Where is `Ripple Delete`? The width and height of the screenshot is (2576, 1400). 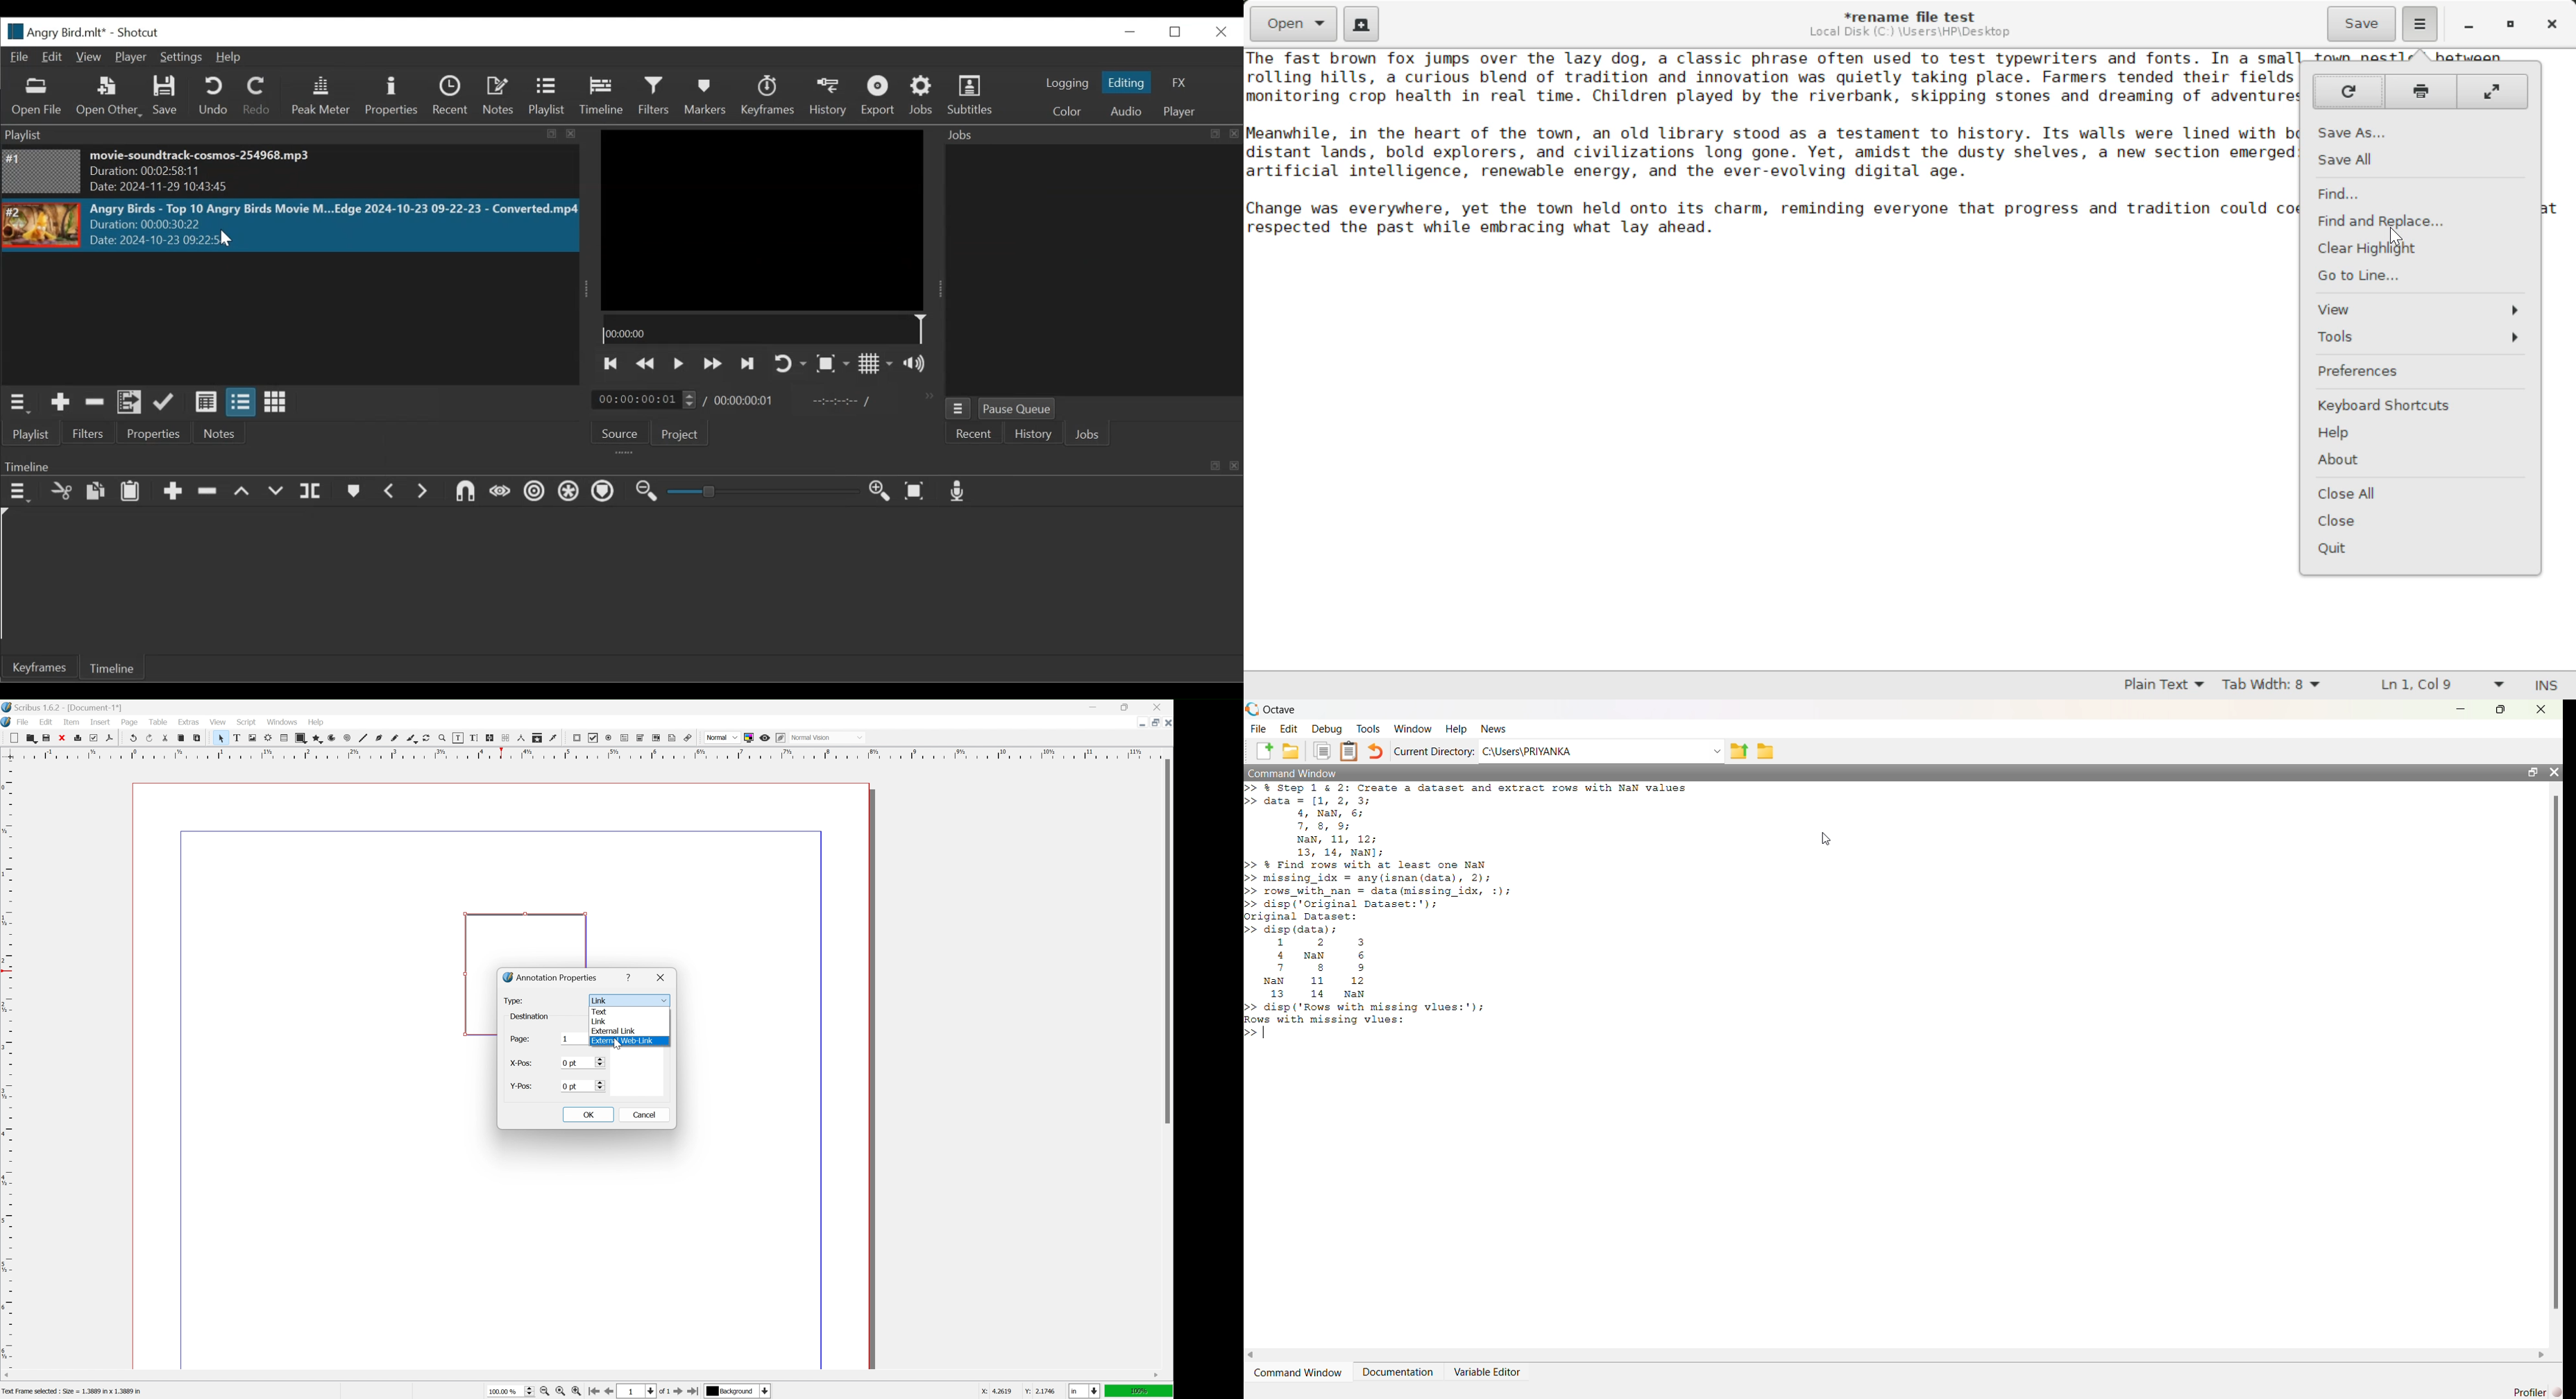 Ripple Delete is located at coordinates (208, 492).